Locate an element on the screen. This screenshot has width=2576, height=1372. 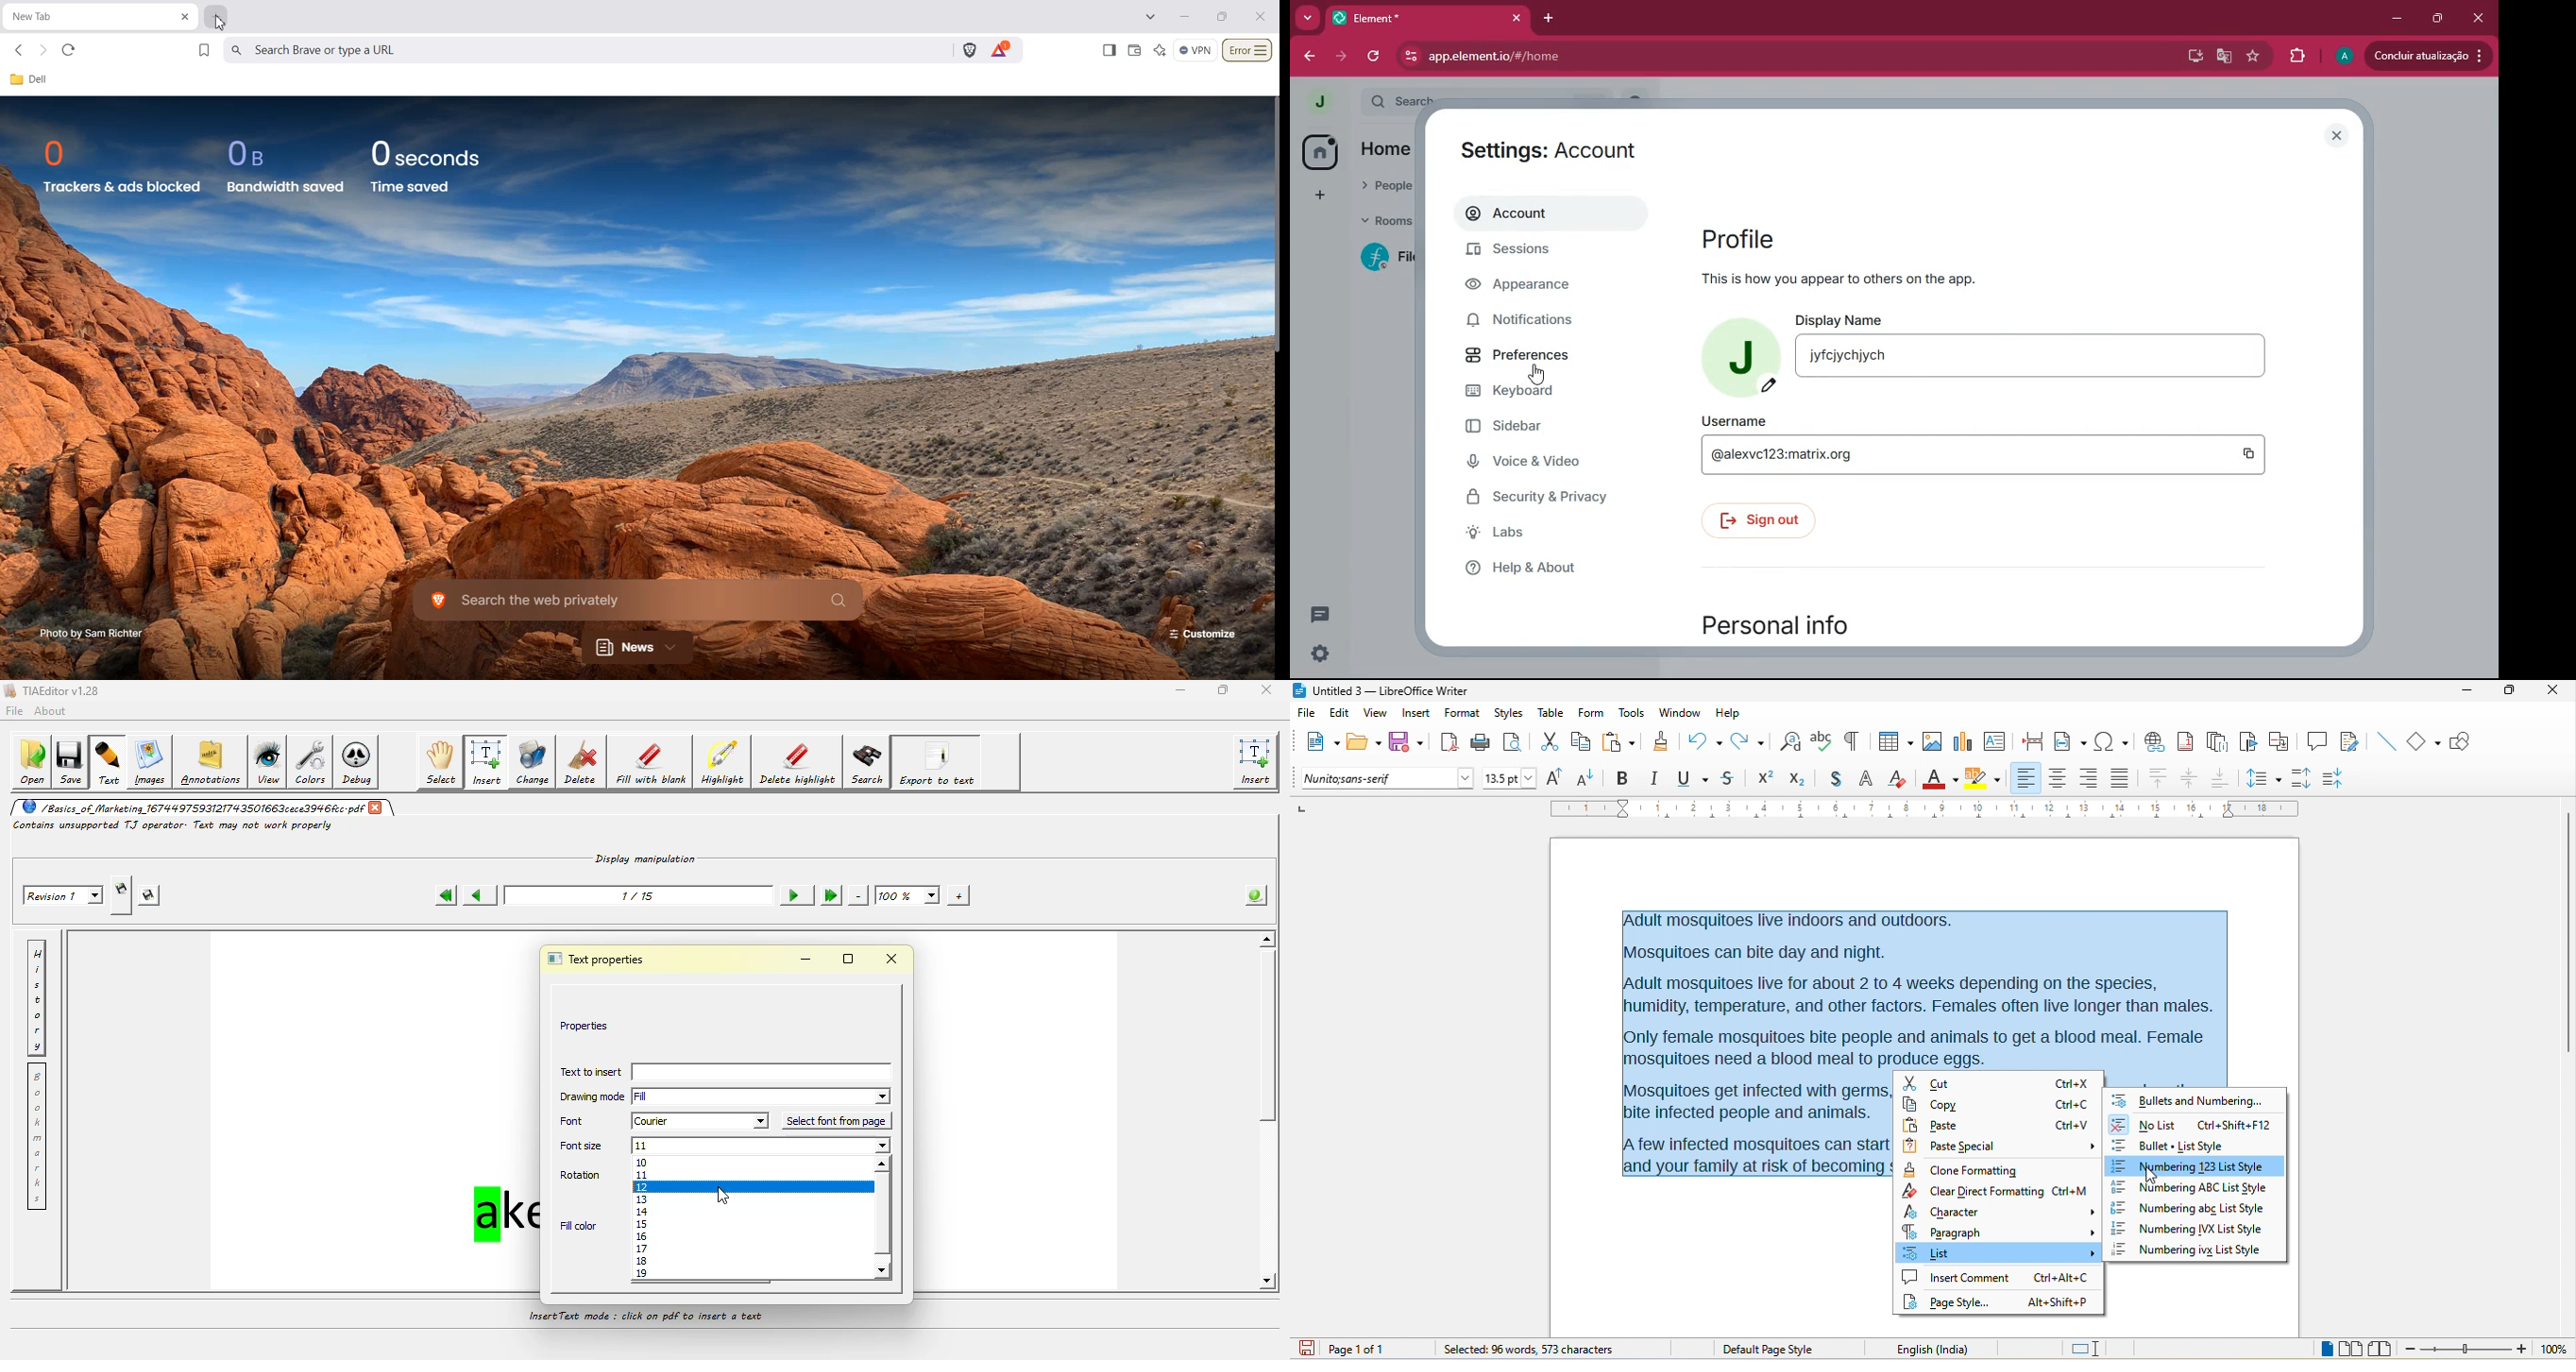
print preview is located at coordinates (1517, 740).